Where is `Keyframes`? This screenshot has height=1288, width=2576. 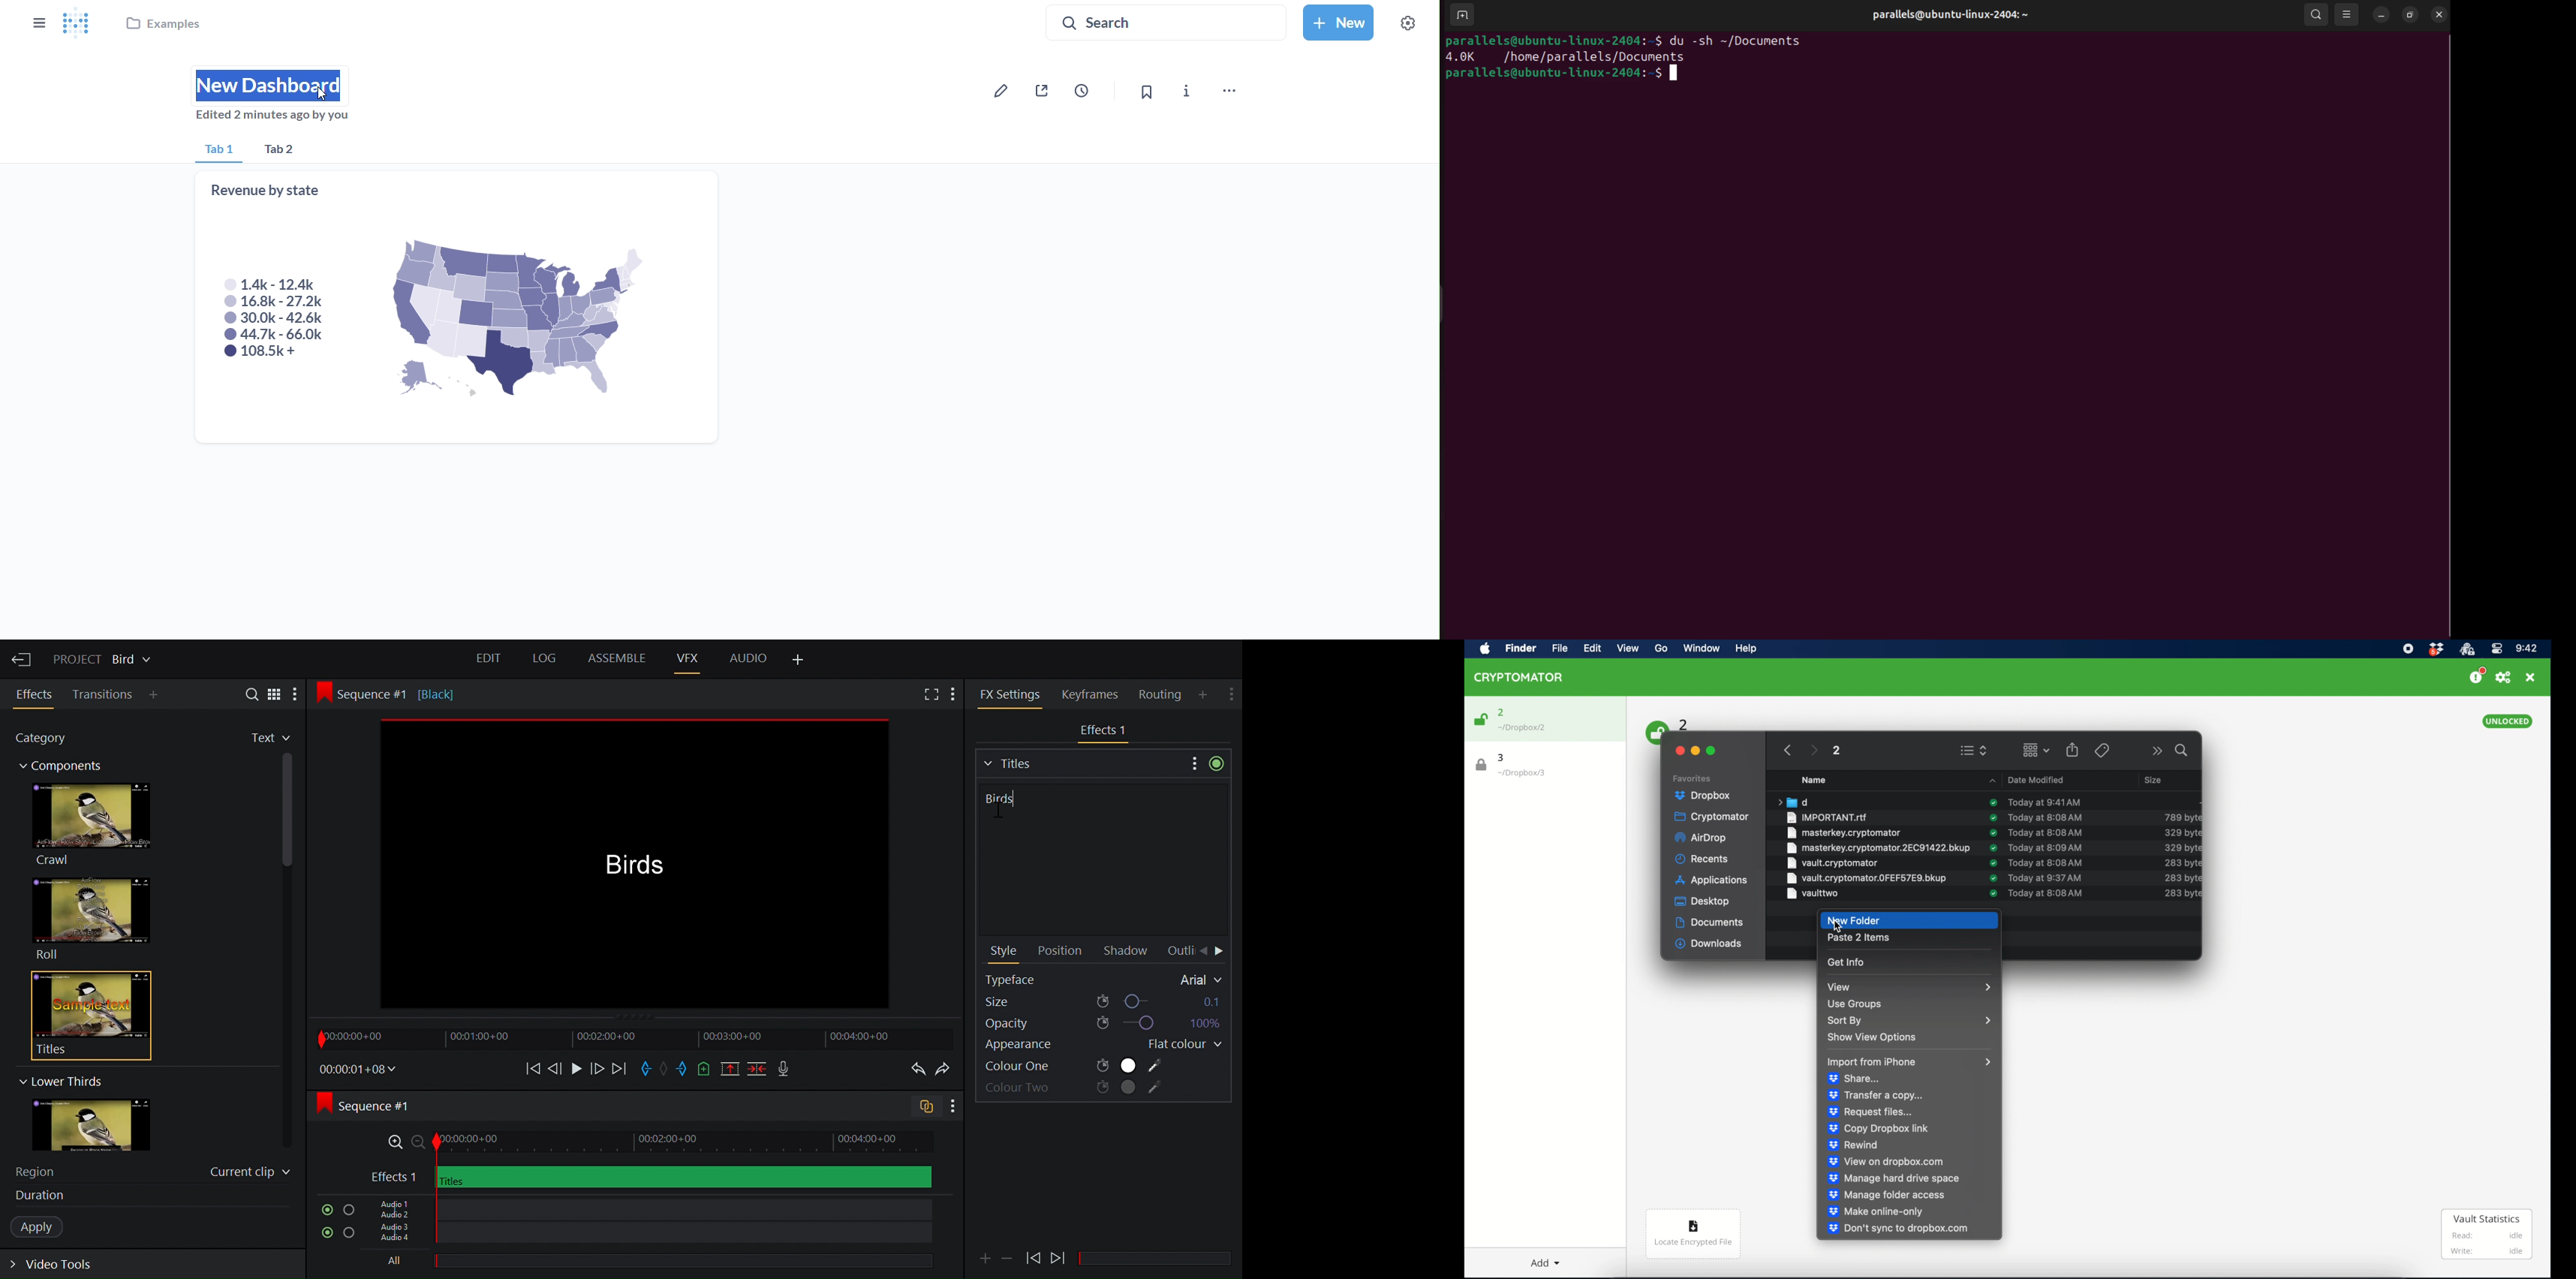
Keyframes is located at coordinates (1096, 694).